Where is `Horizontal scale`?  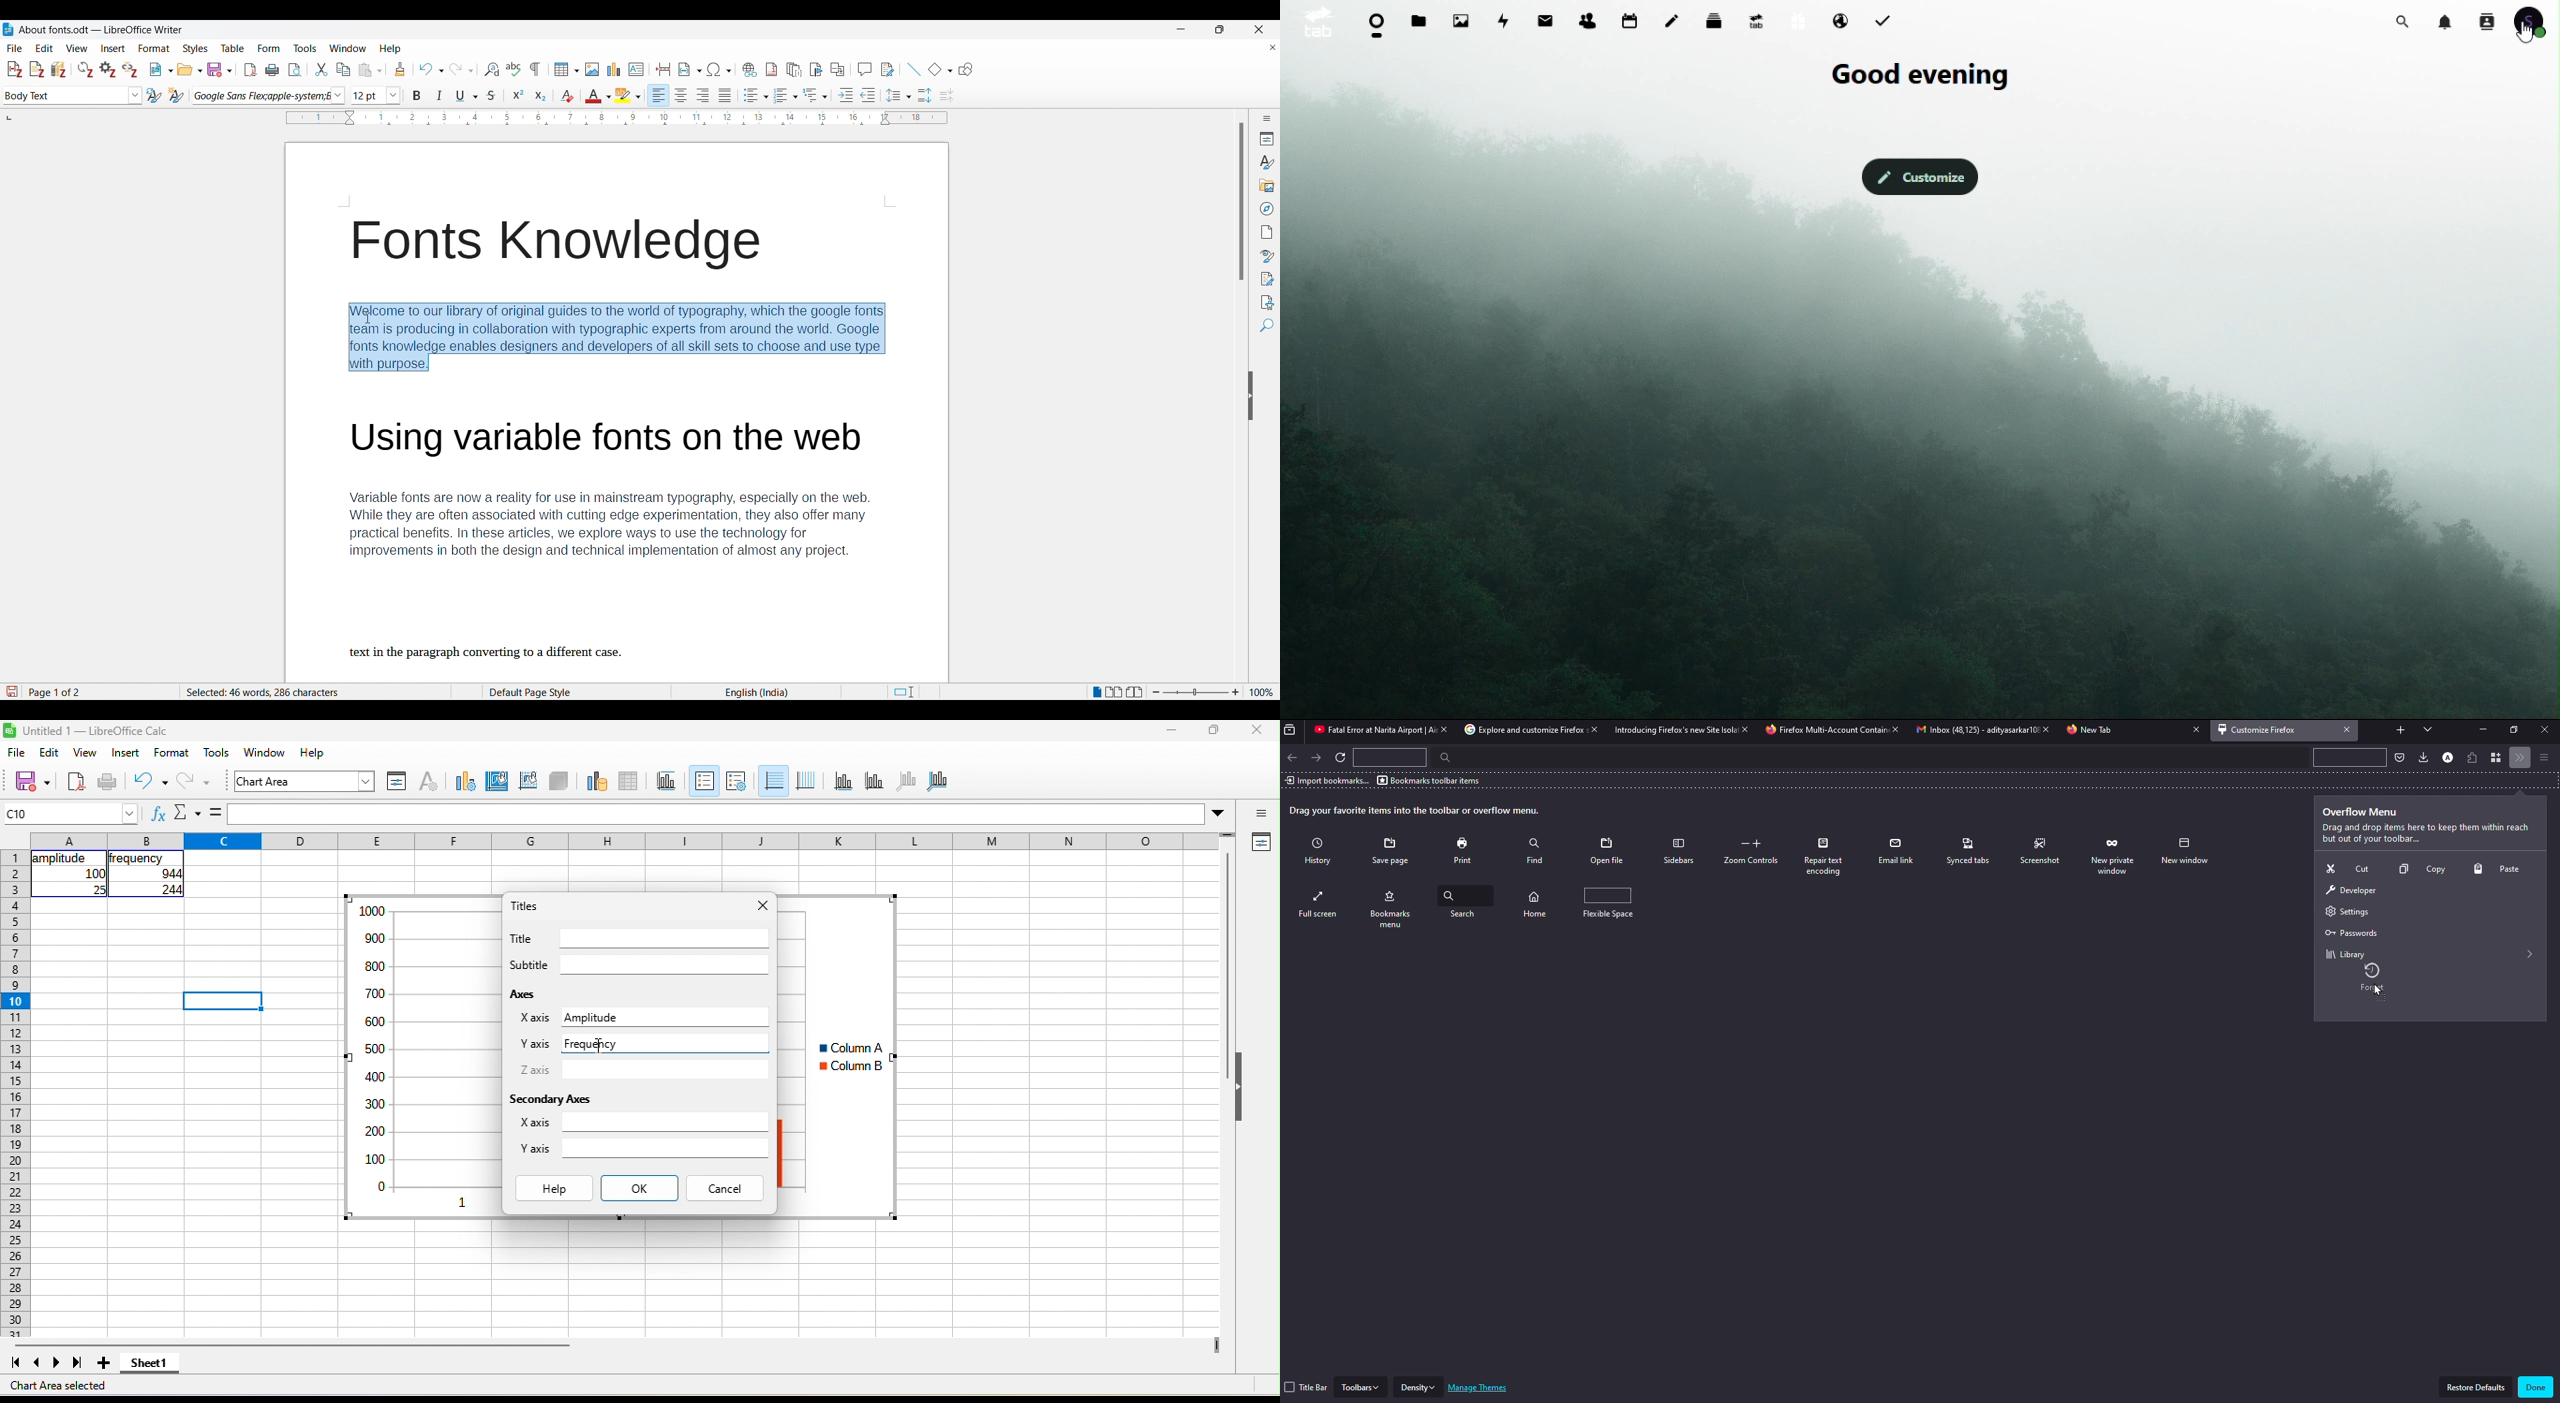 Horizontal scale is located at coordinates (617, 119).